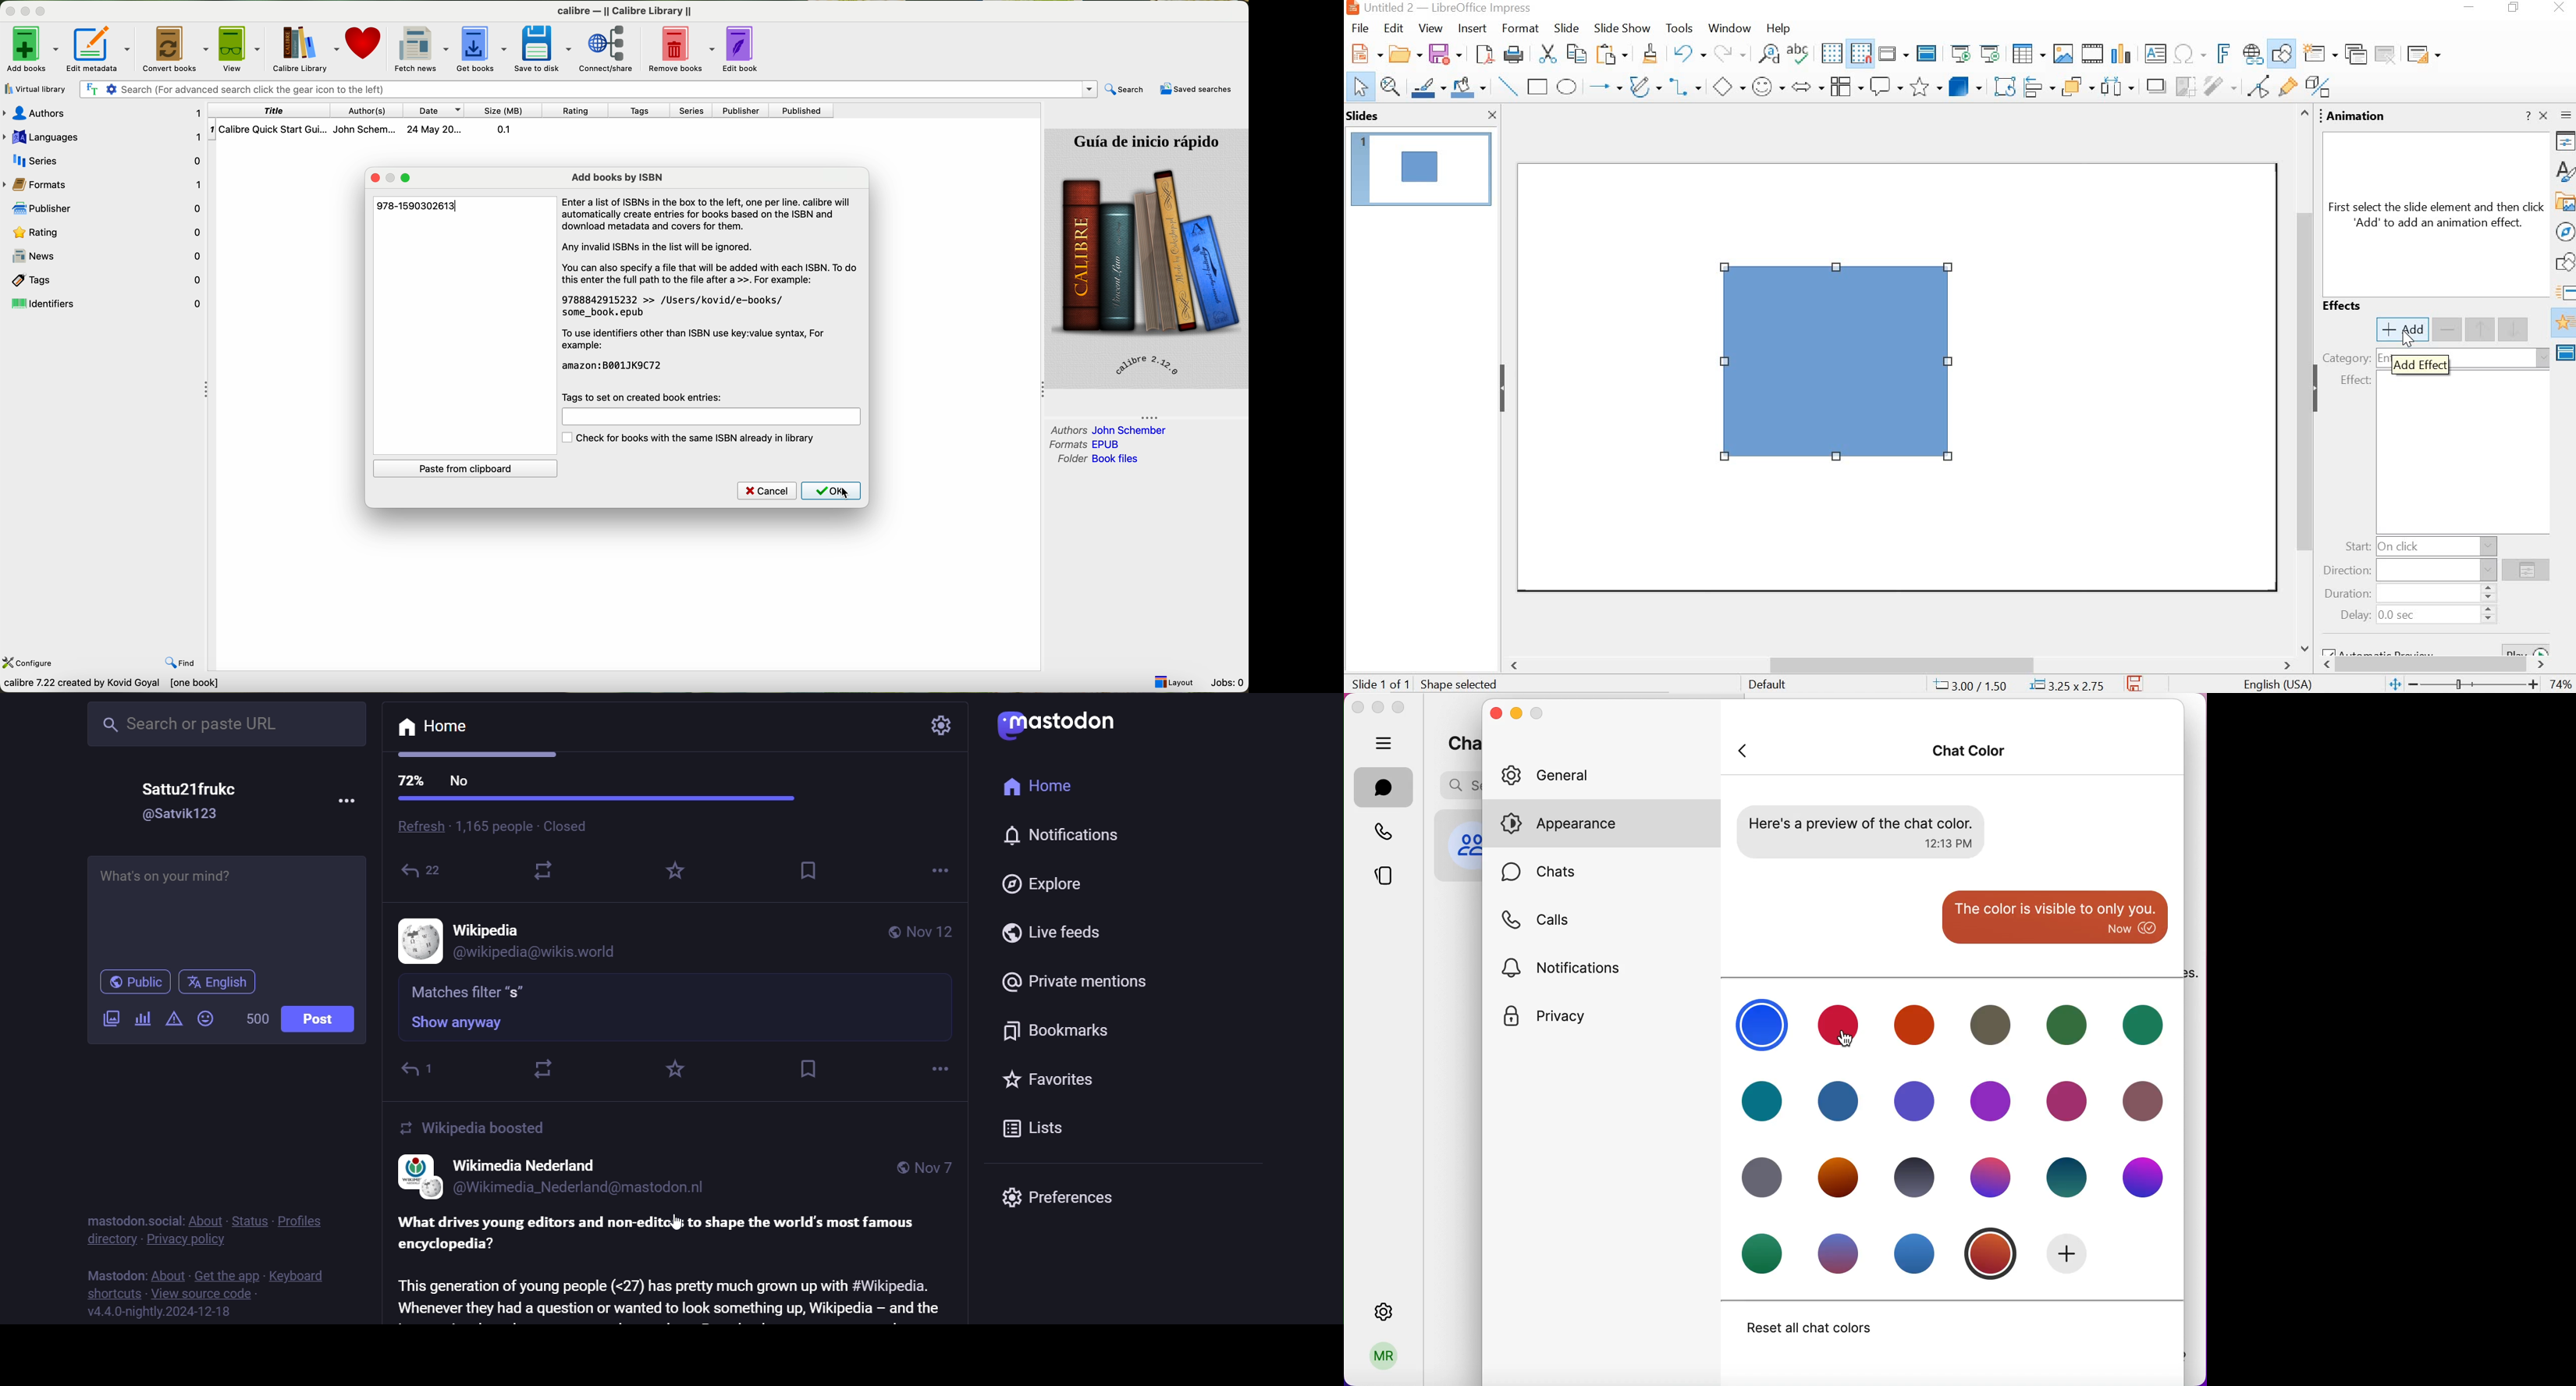 Image resolution: width=2576 pixels, height=1400 pixels. What do you see at coordinates (2304, 114) in the screenshot?
I see `Move up` at bounding box center [2304, 114].